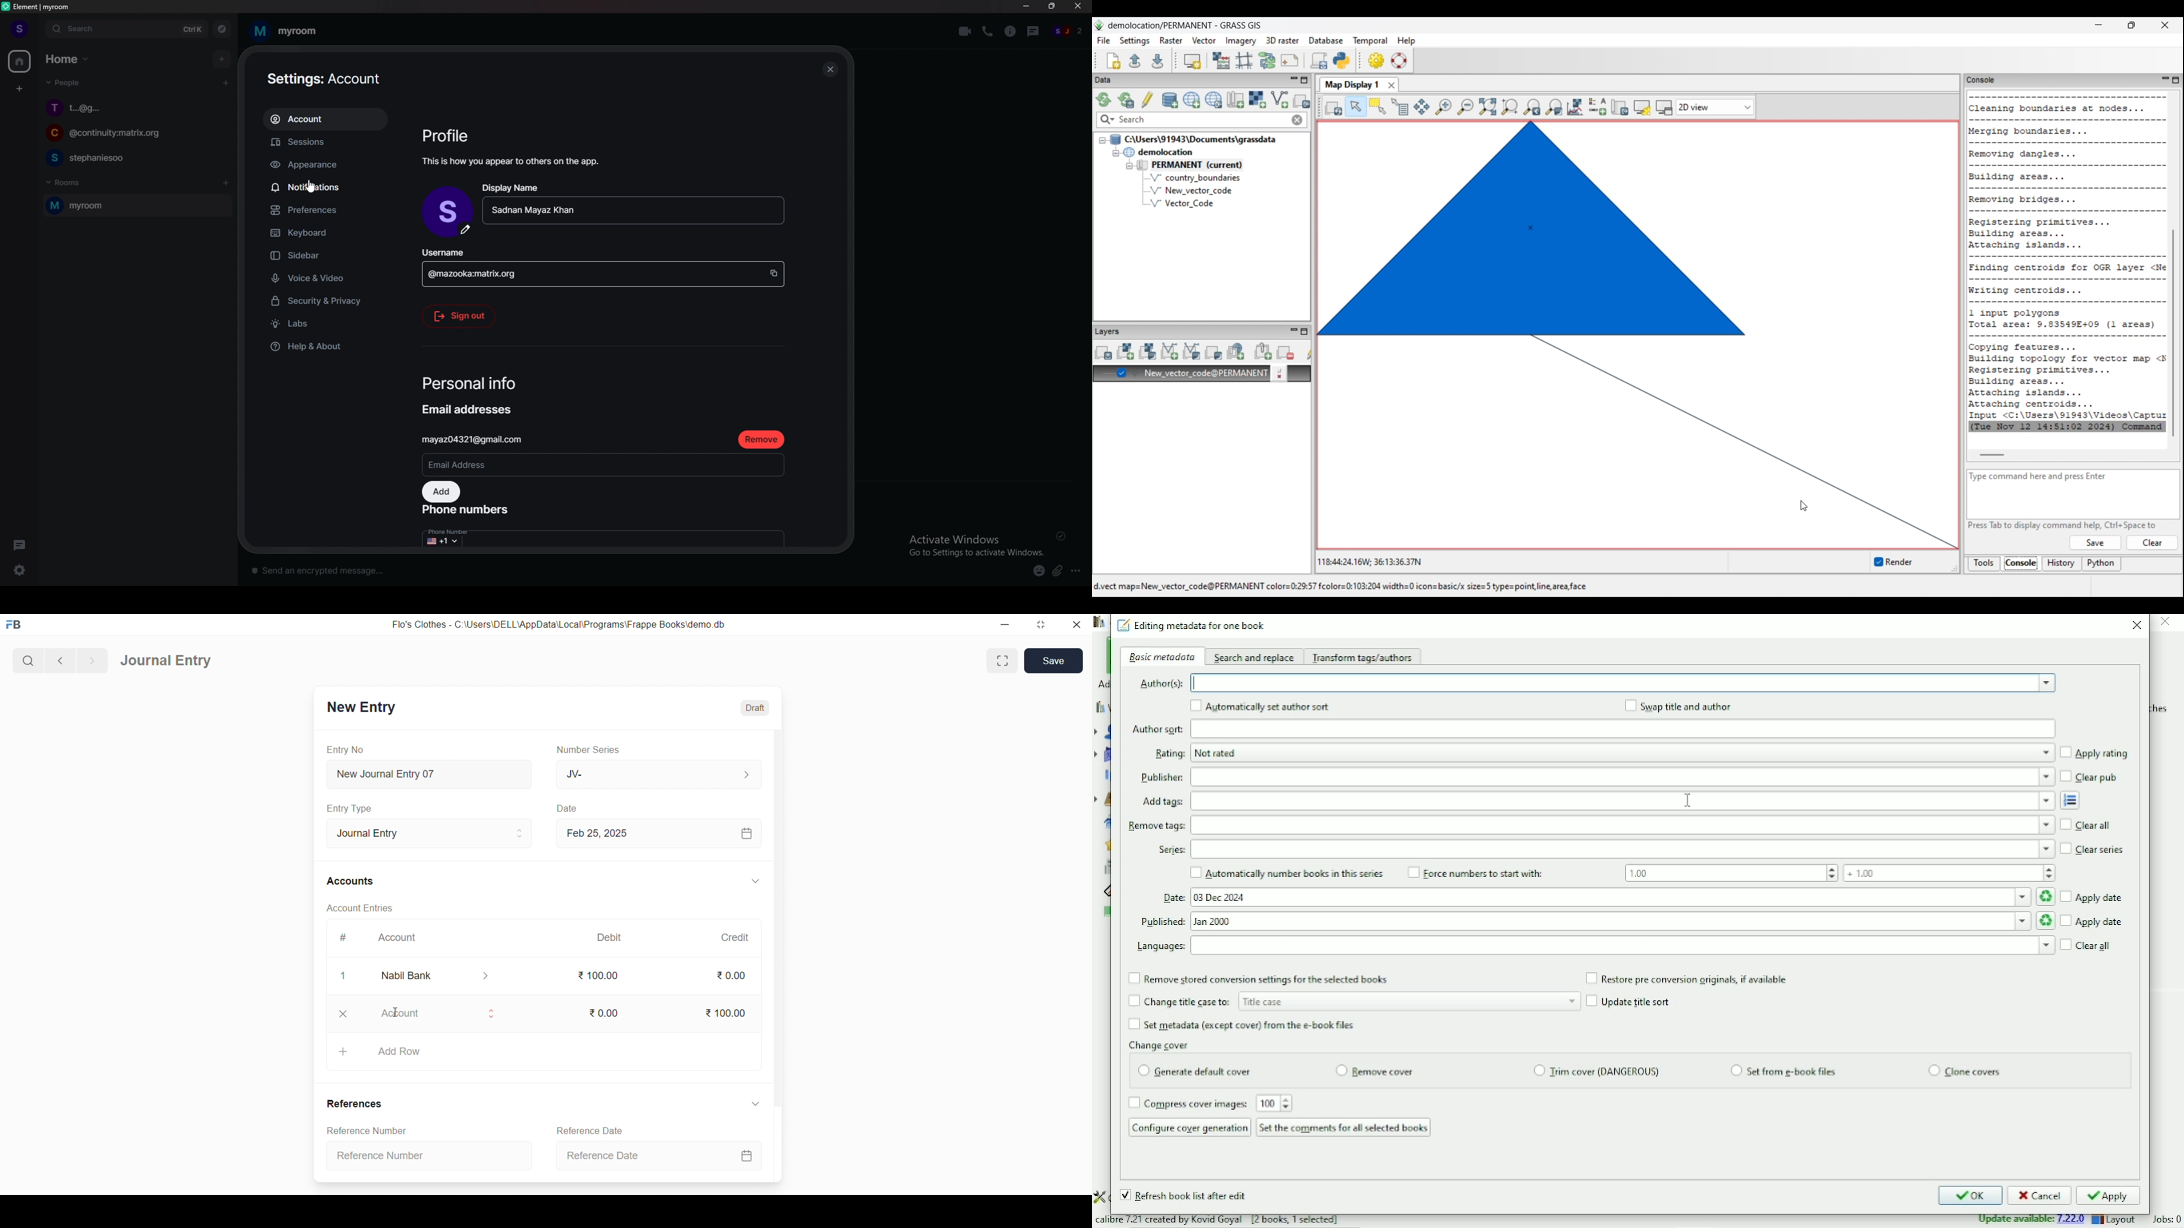 The height and width of the screenshot is (1232, 2184). I want to click on logo, so click(17, 625).